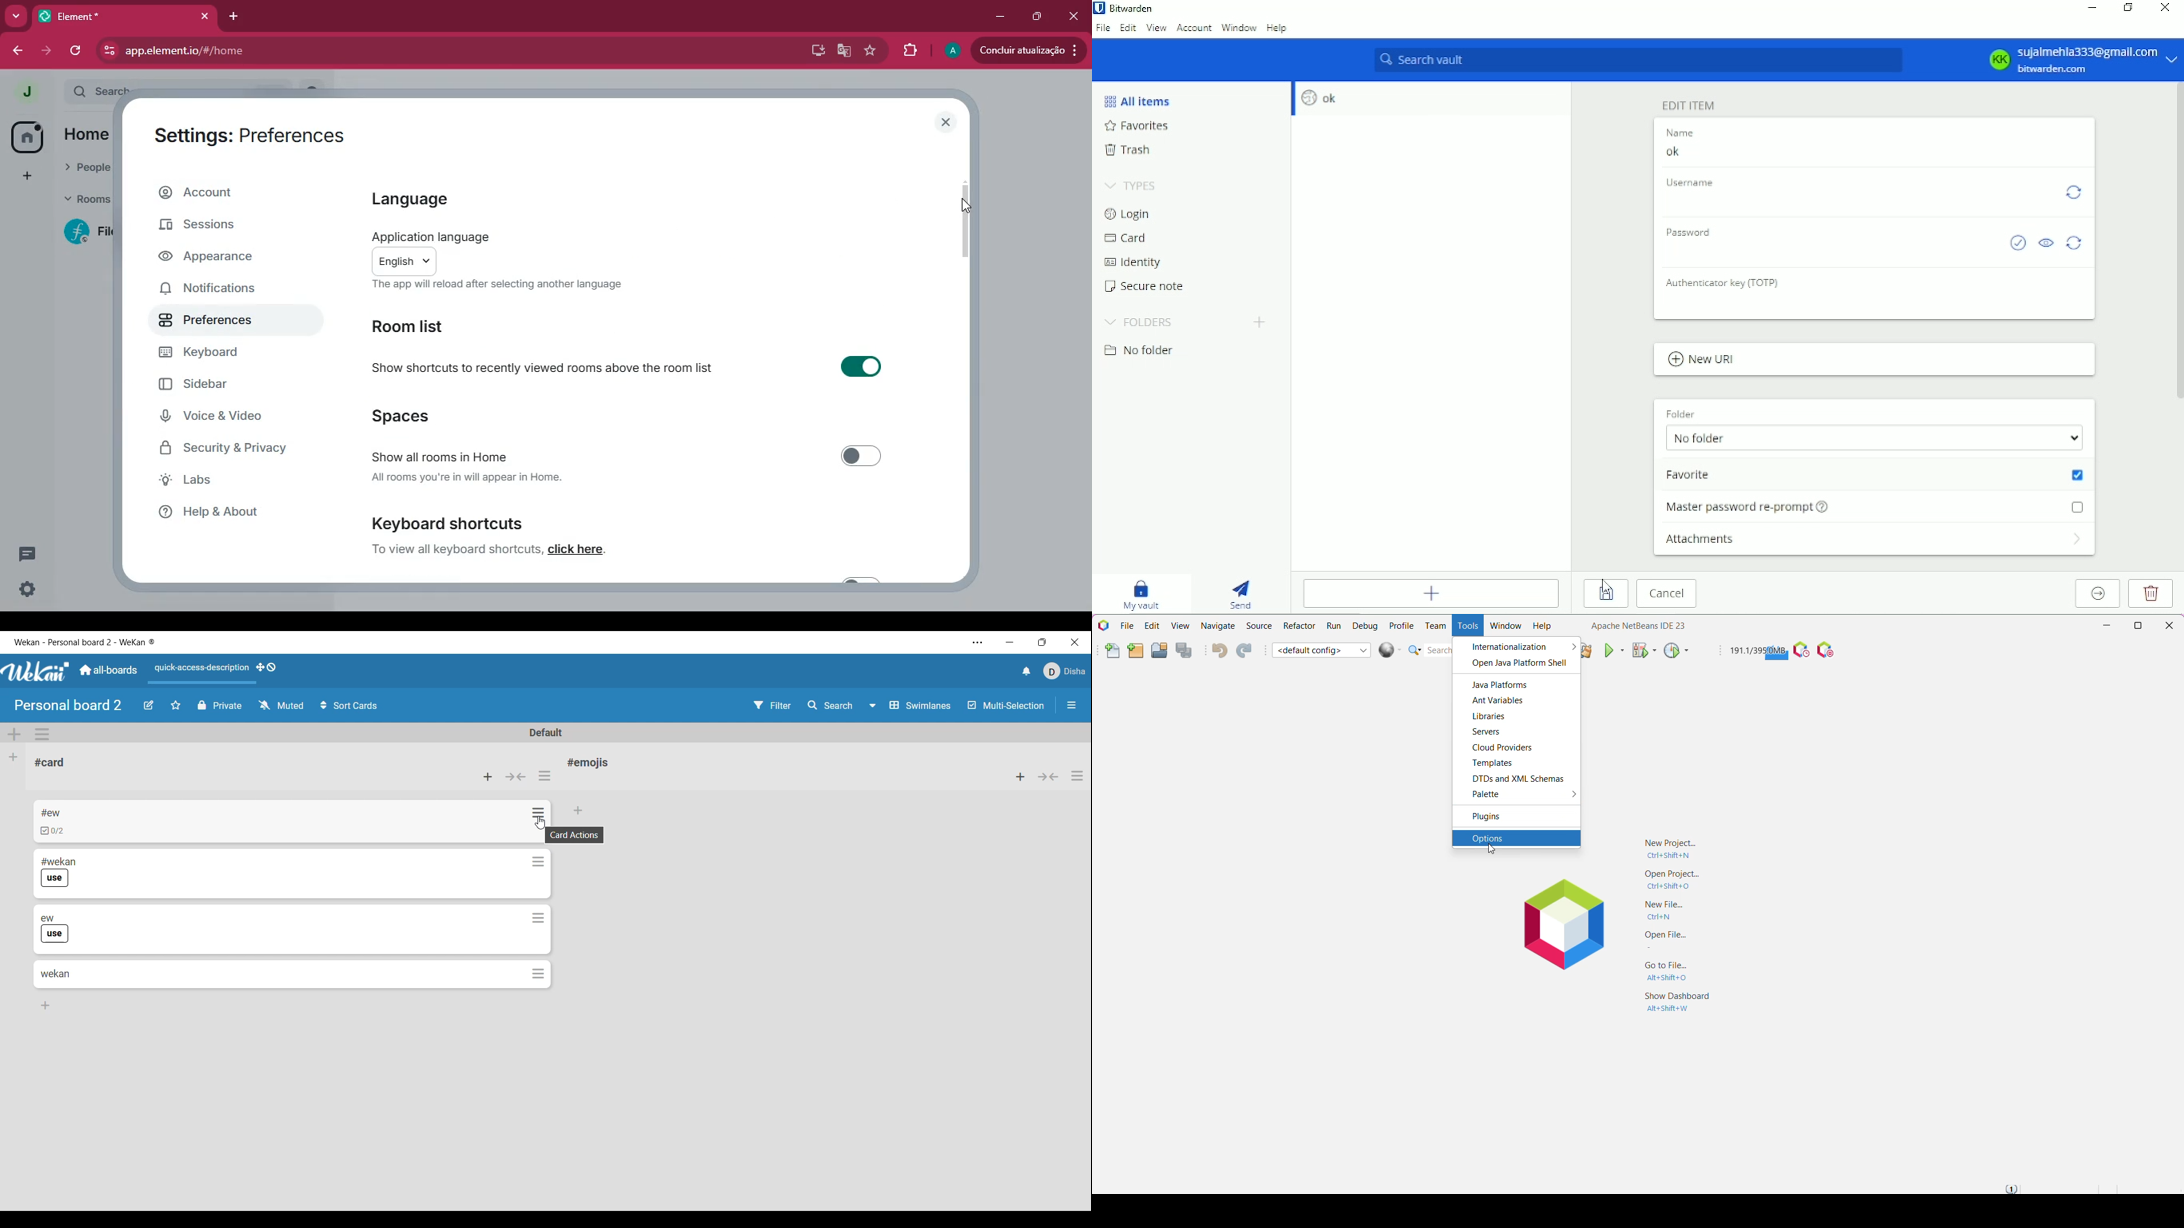  Describe the element at coordinates (1873, 539) in the screenshot. I see `Attachments` at that location.